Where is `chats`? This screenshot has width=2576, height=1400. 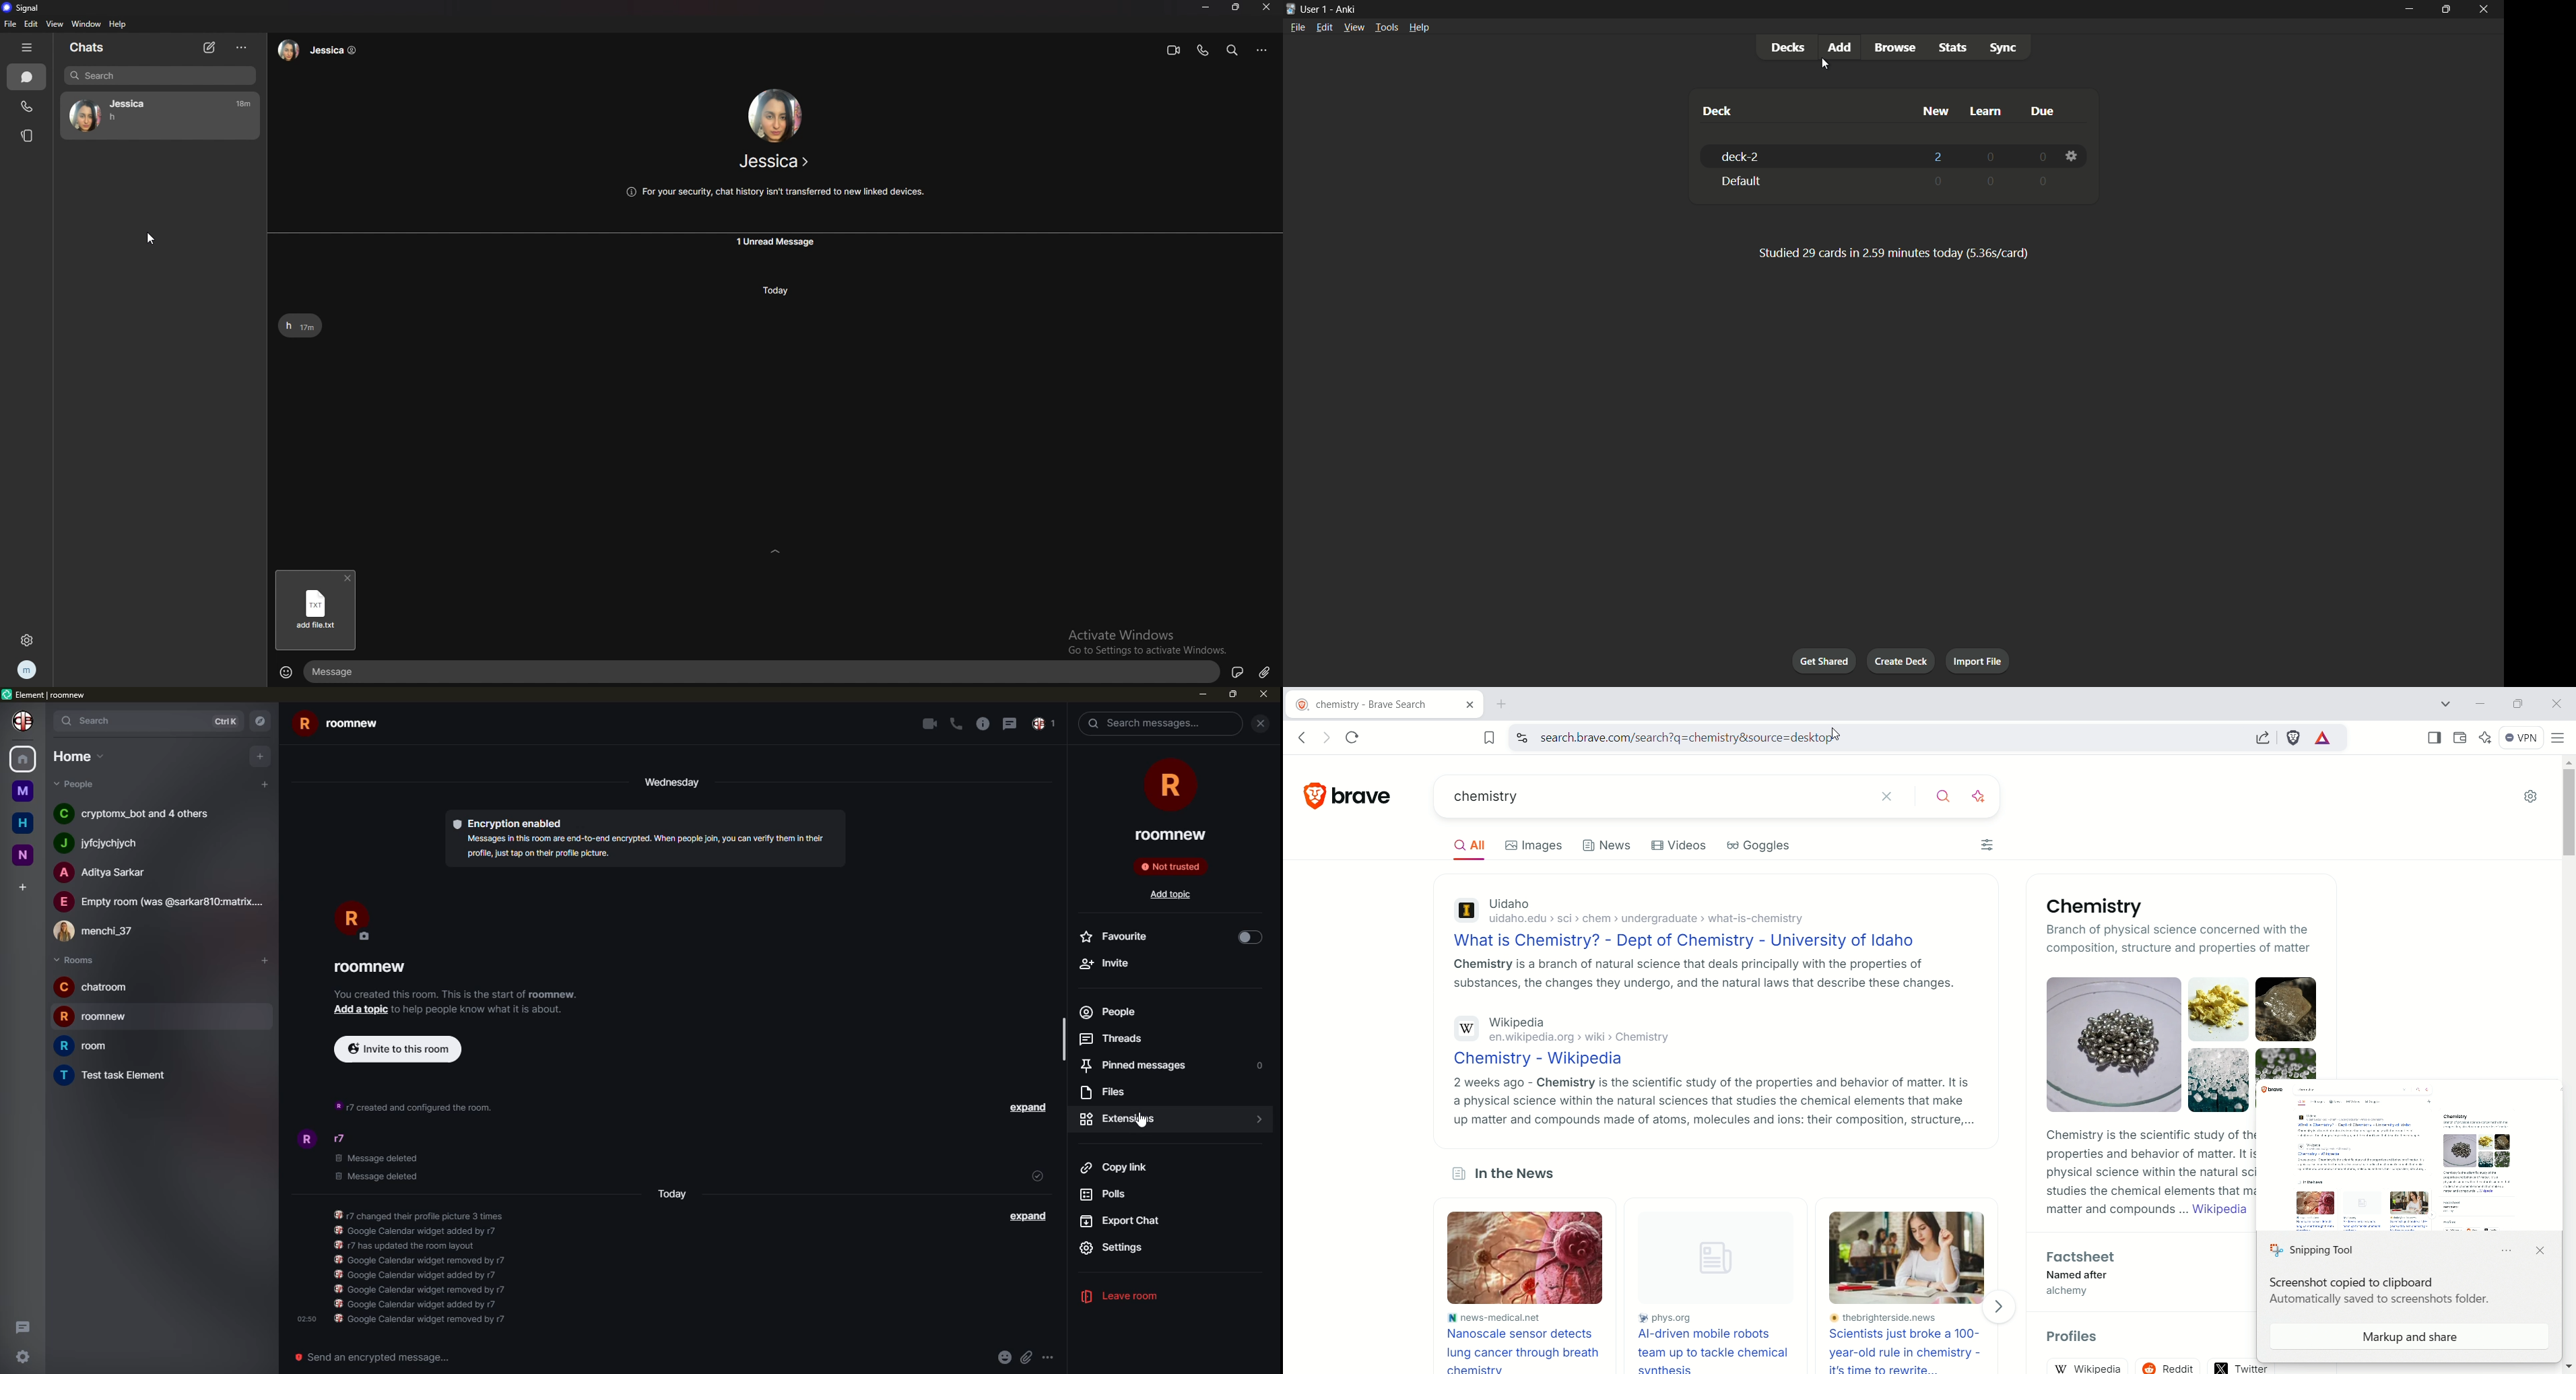 chats is located at coordinates (27, 77).